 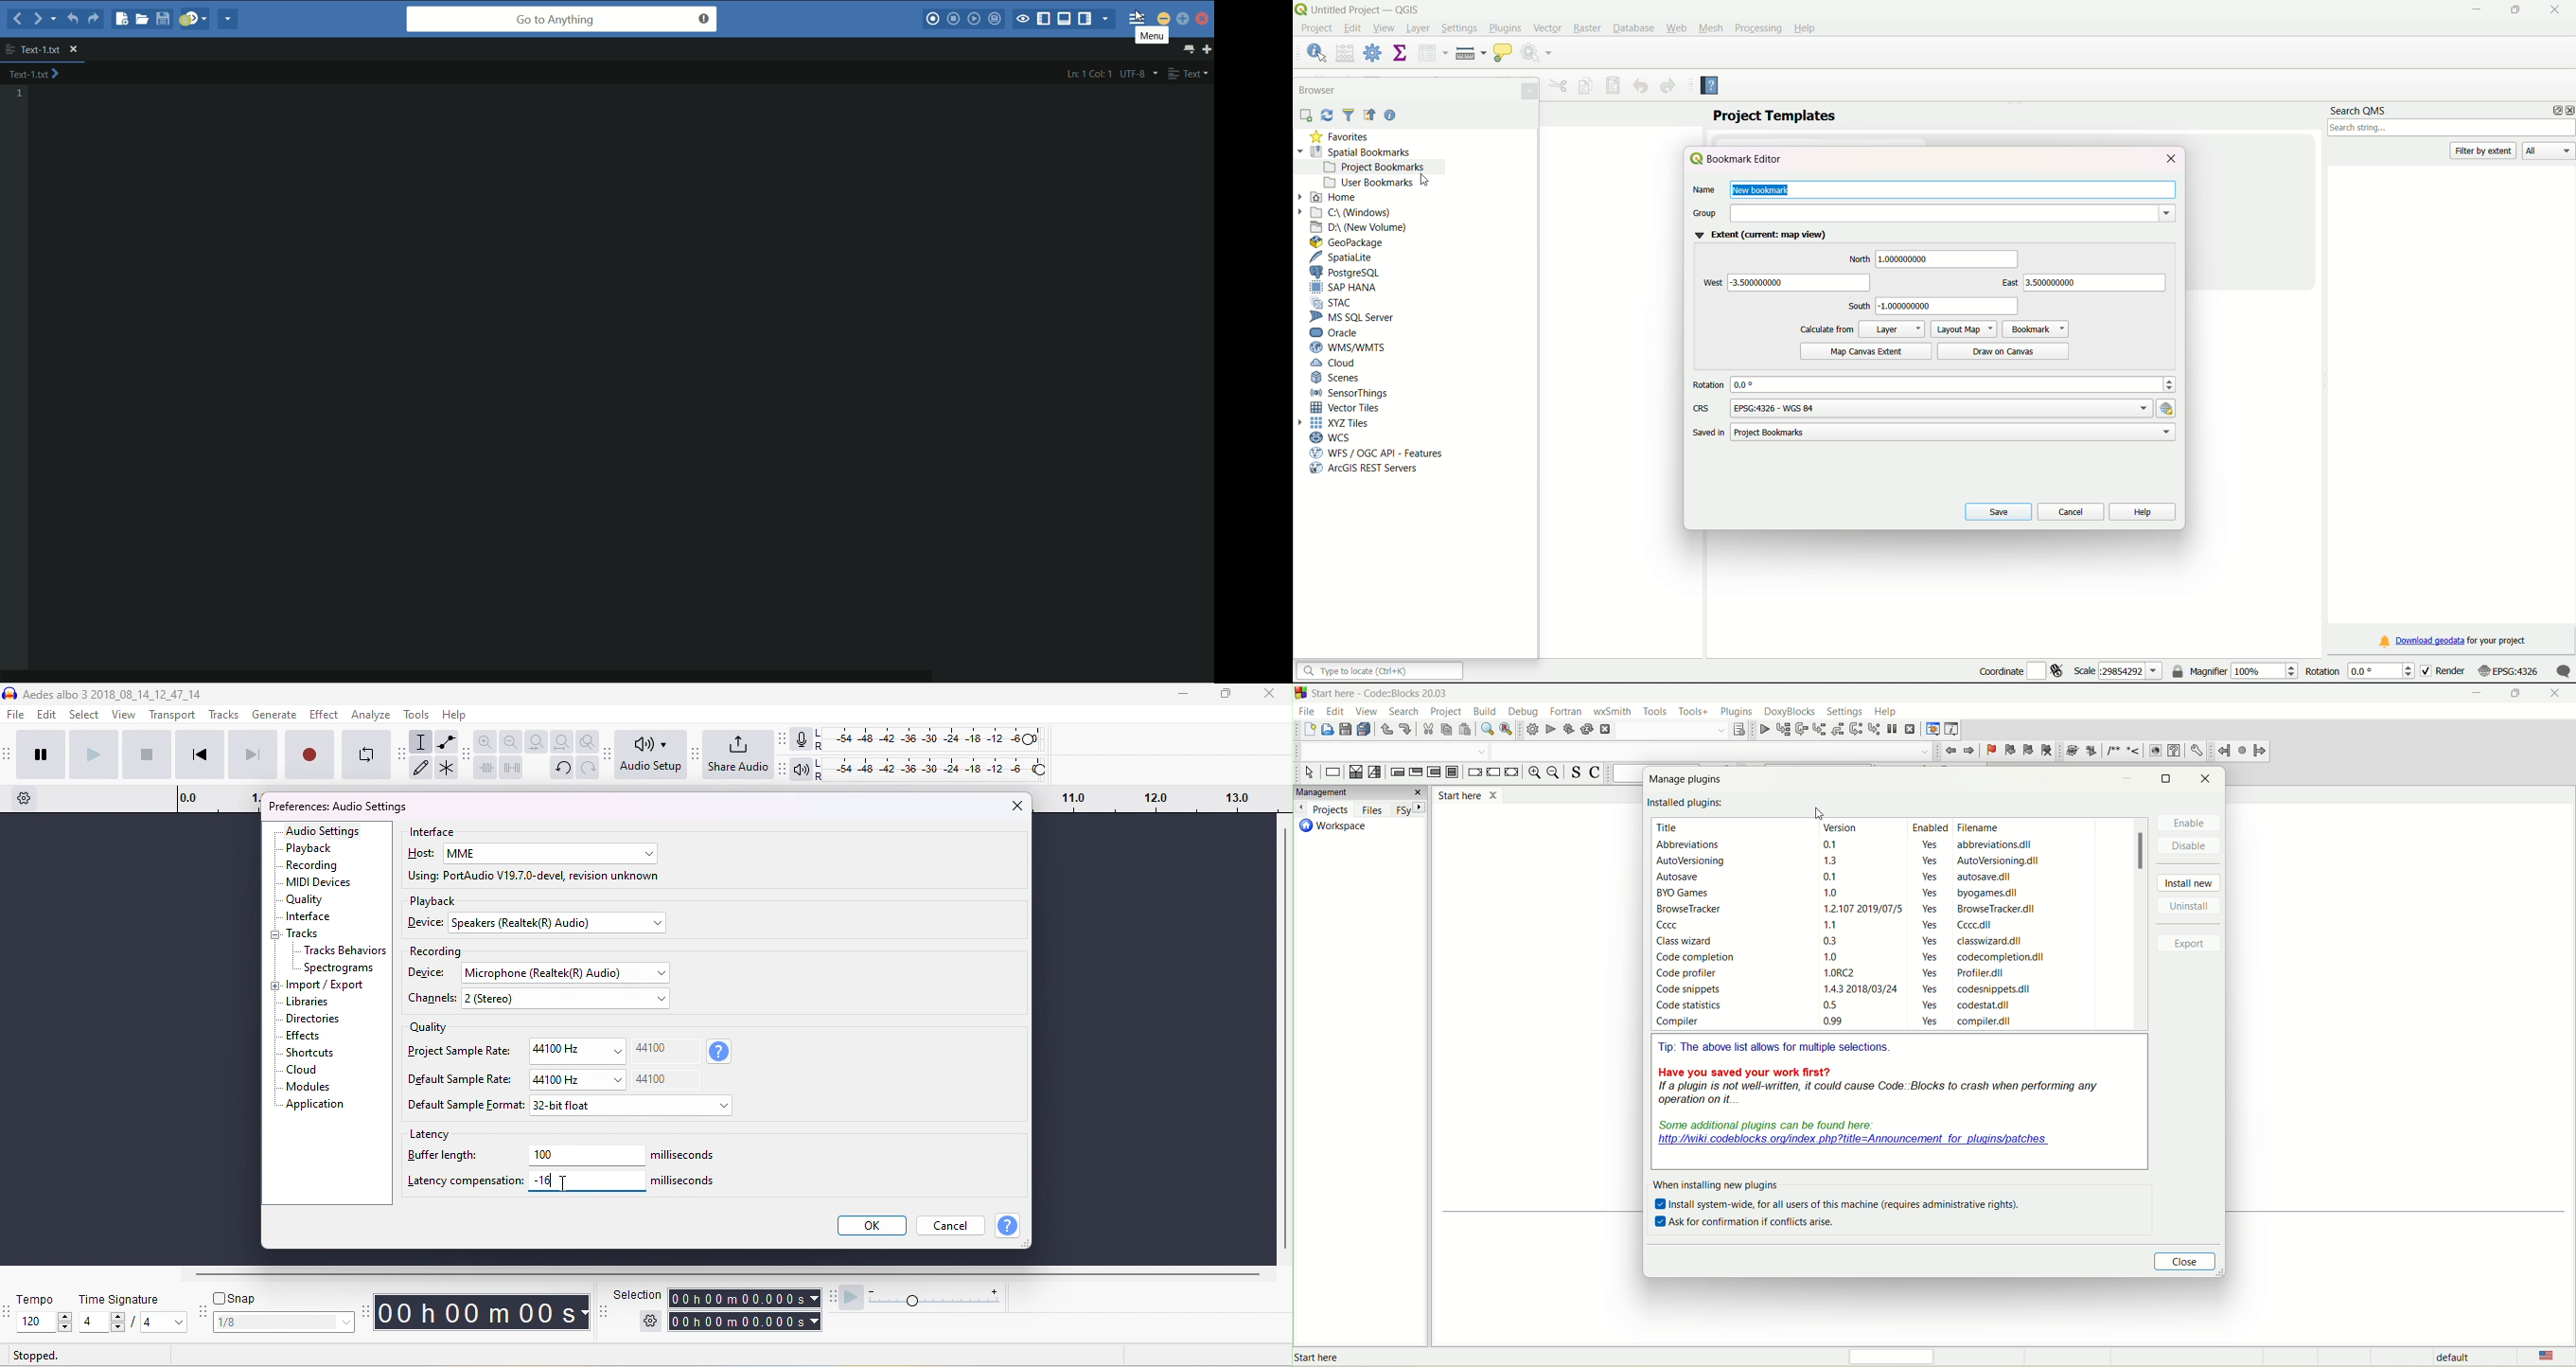 I want to click on CRS, so click(x=1703, y=408).